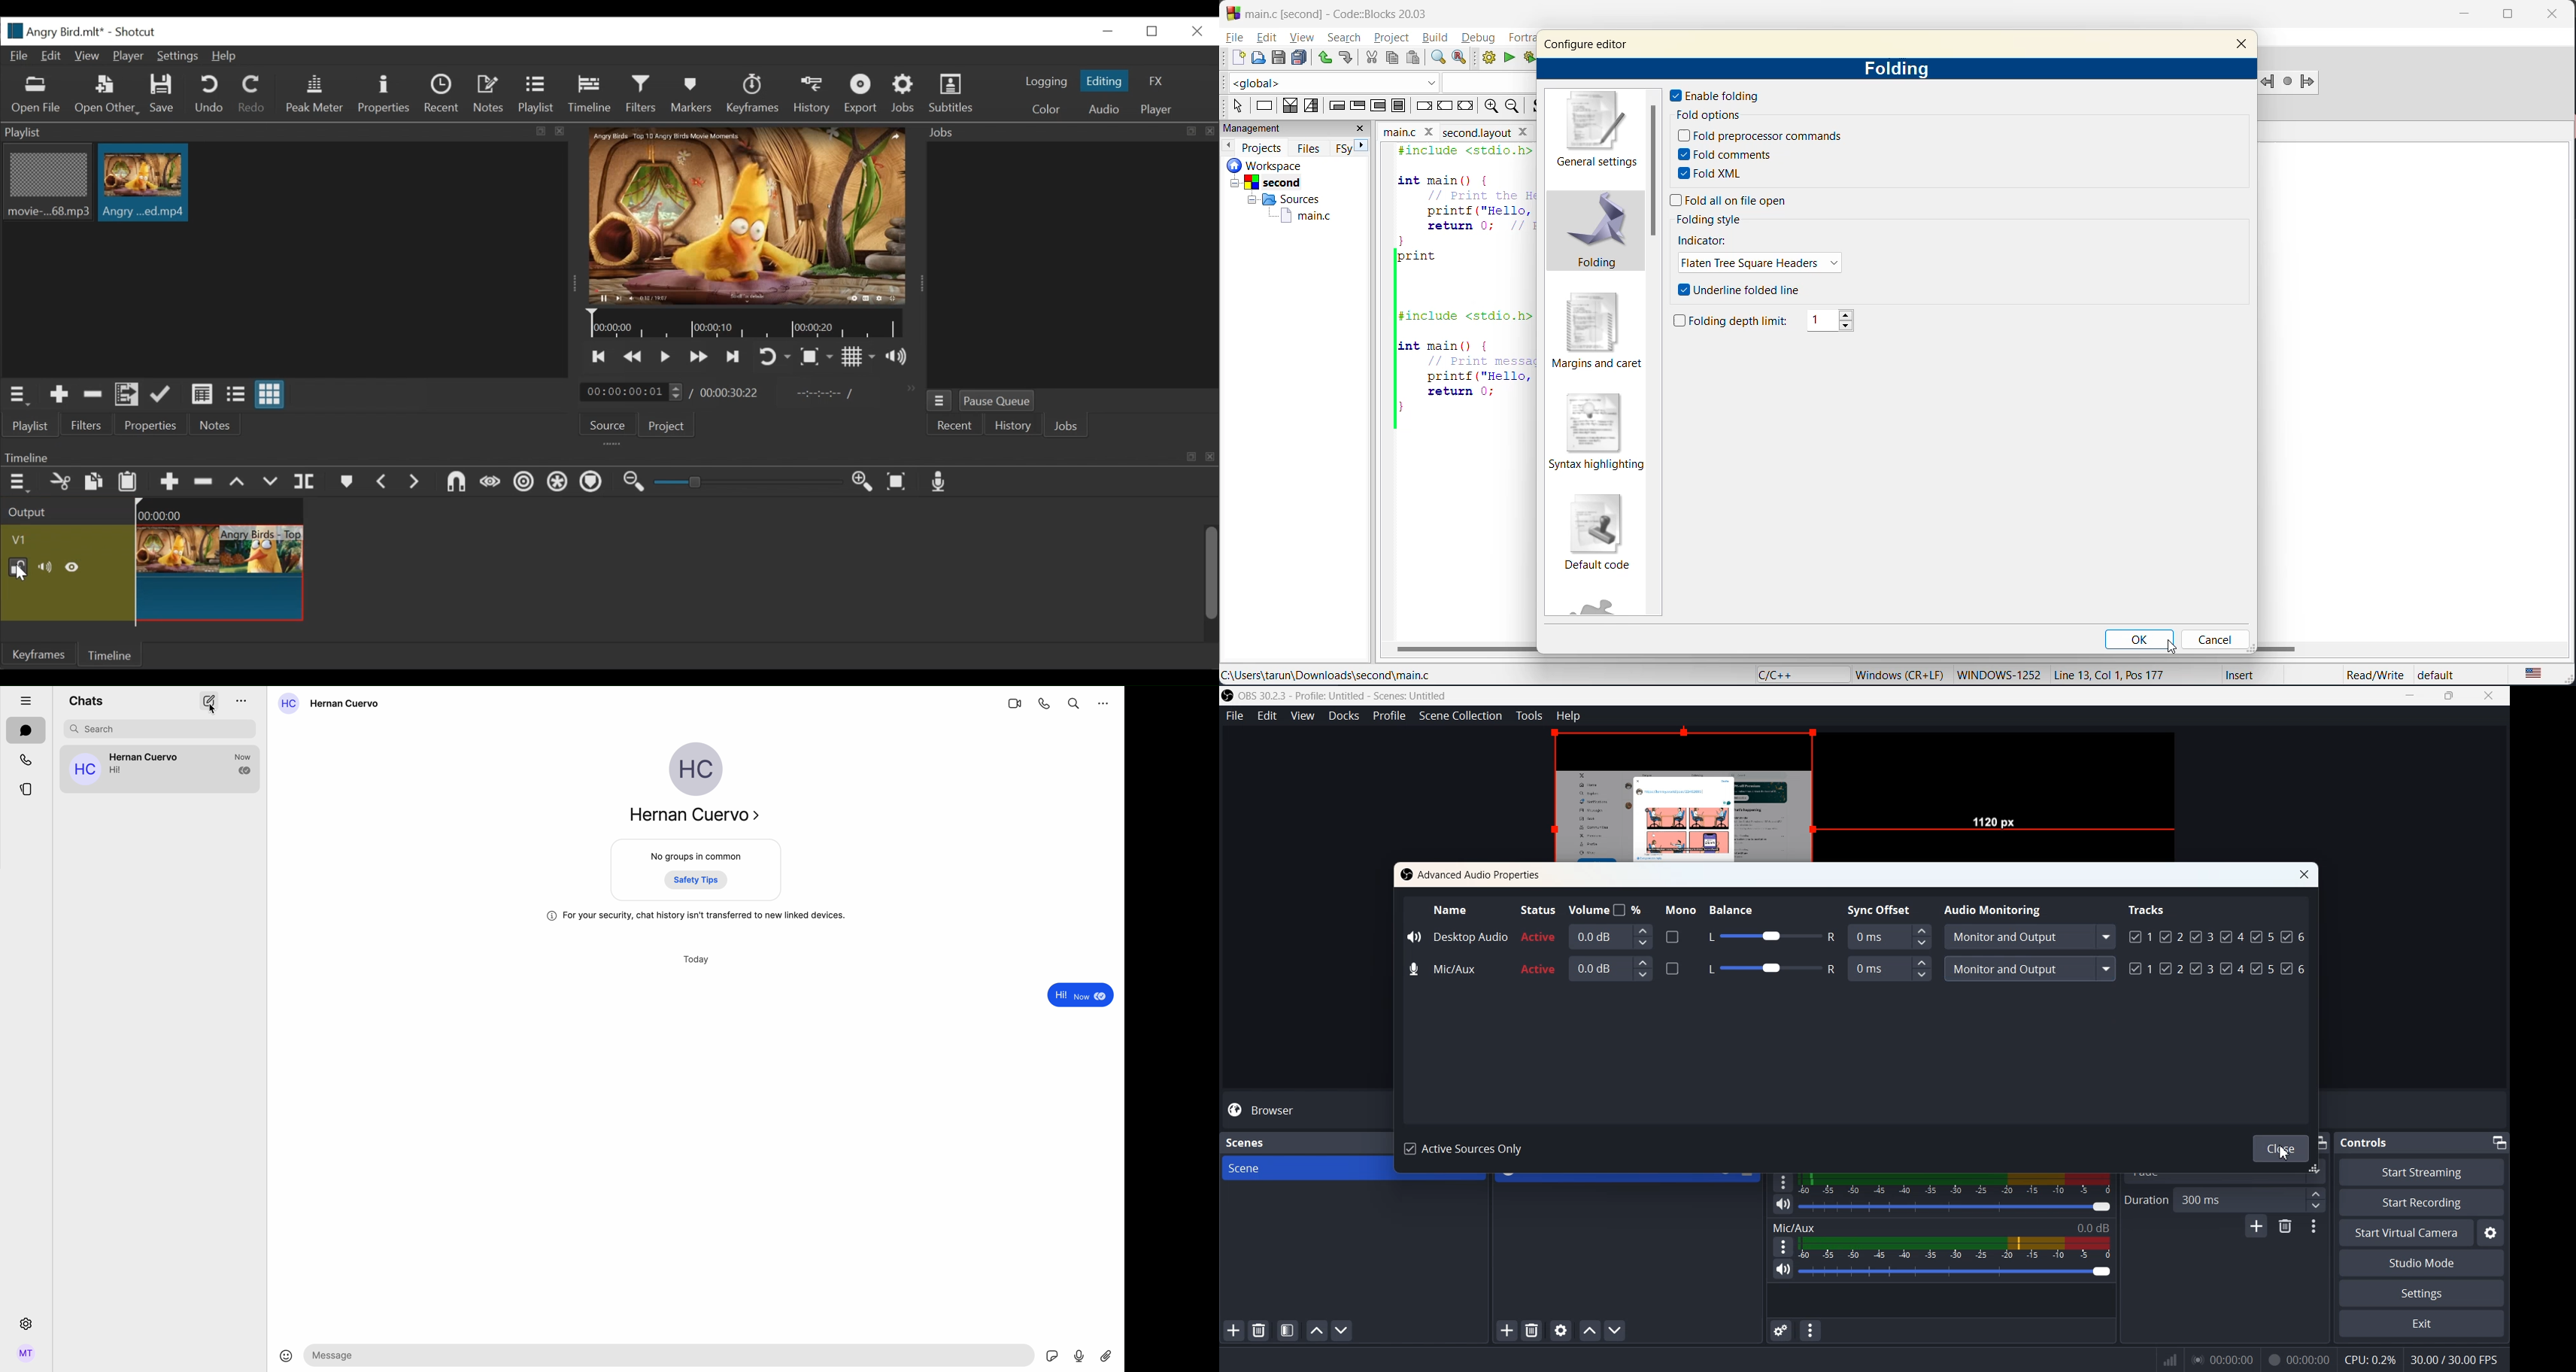  I want to click on Volume adjuster, so click(1958, 1206).